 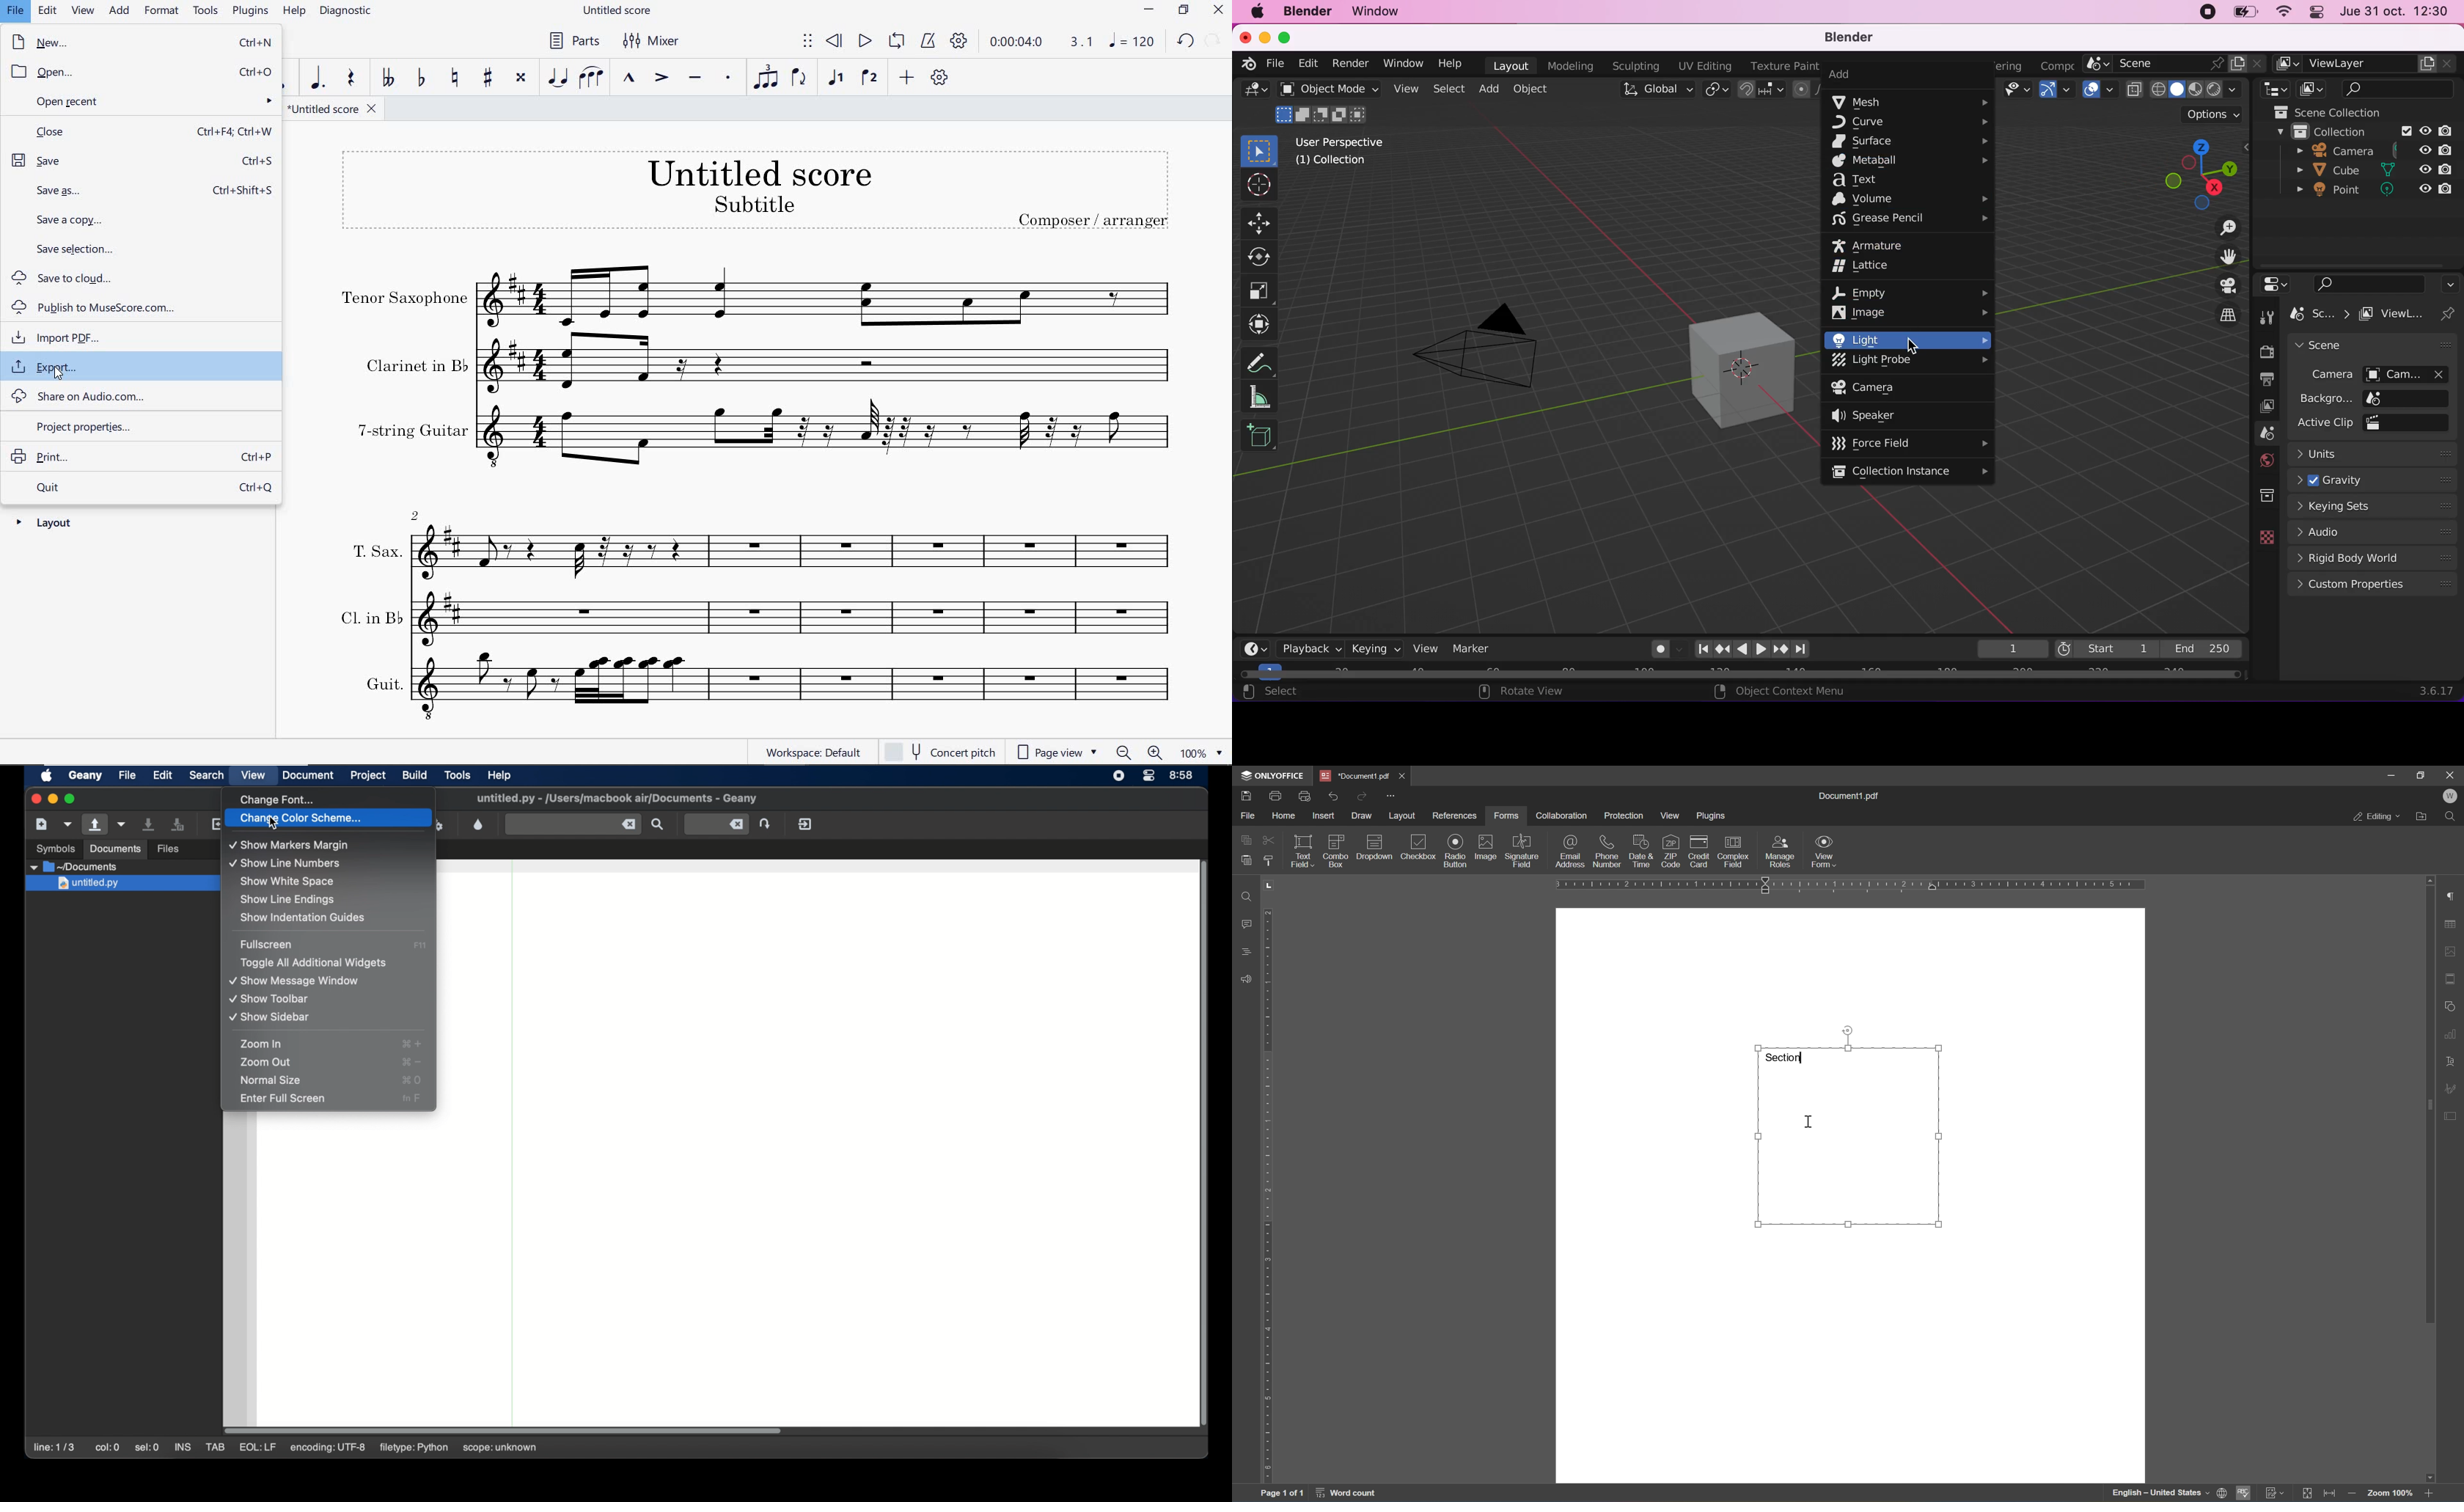 I want to click on comments, so click(x=1245, y=923).